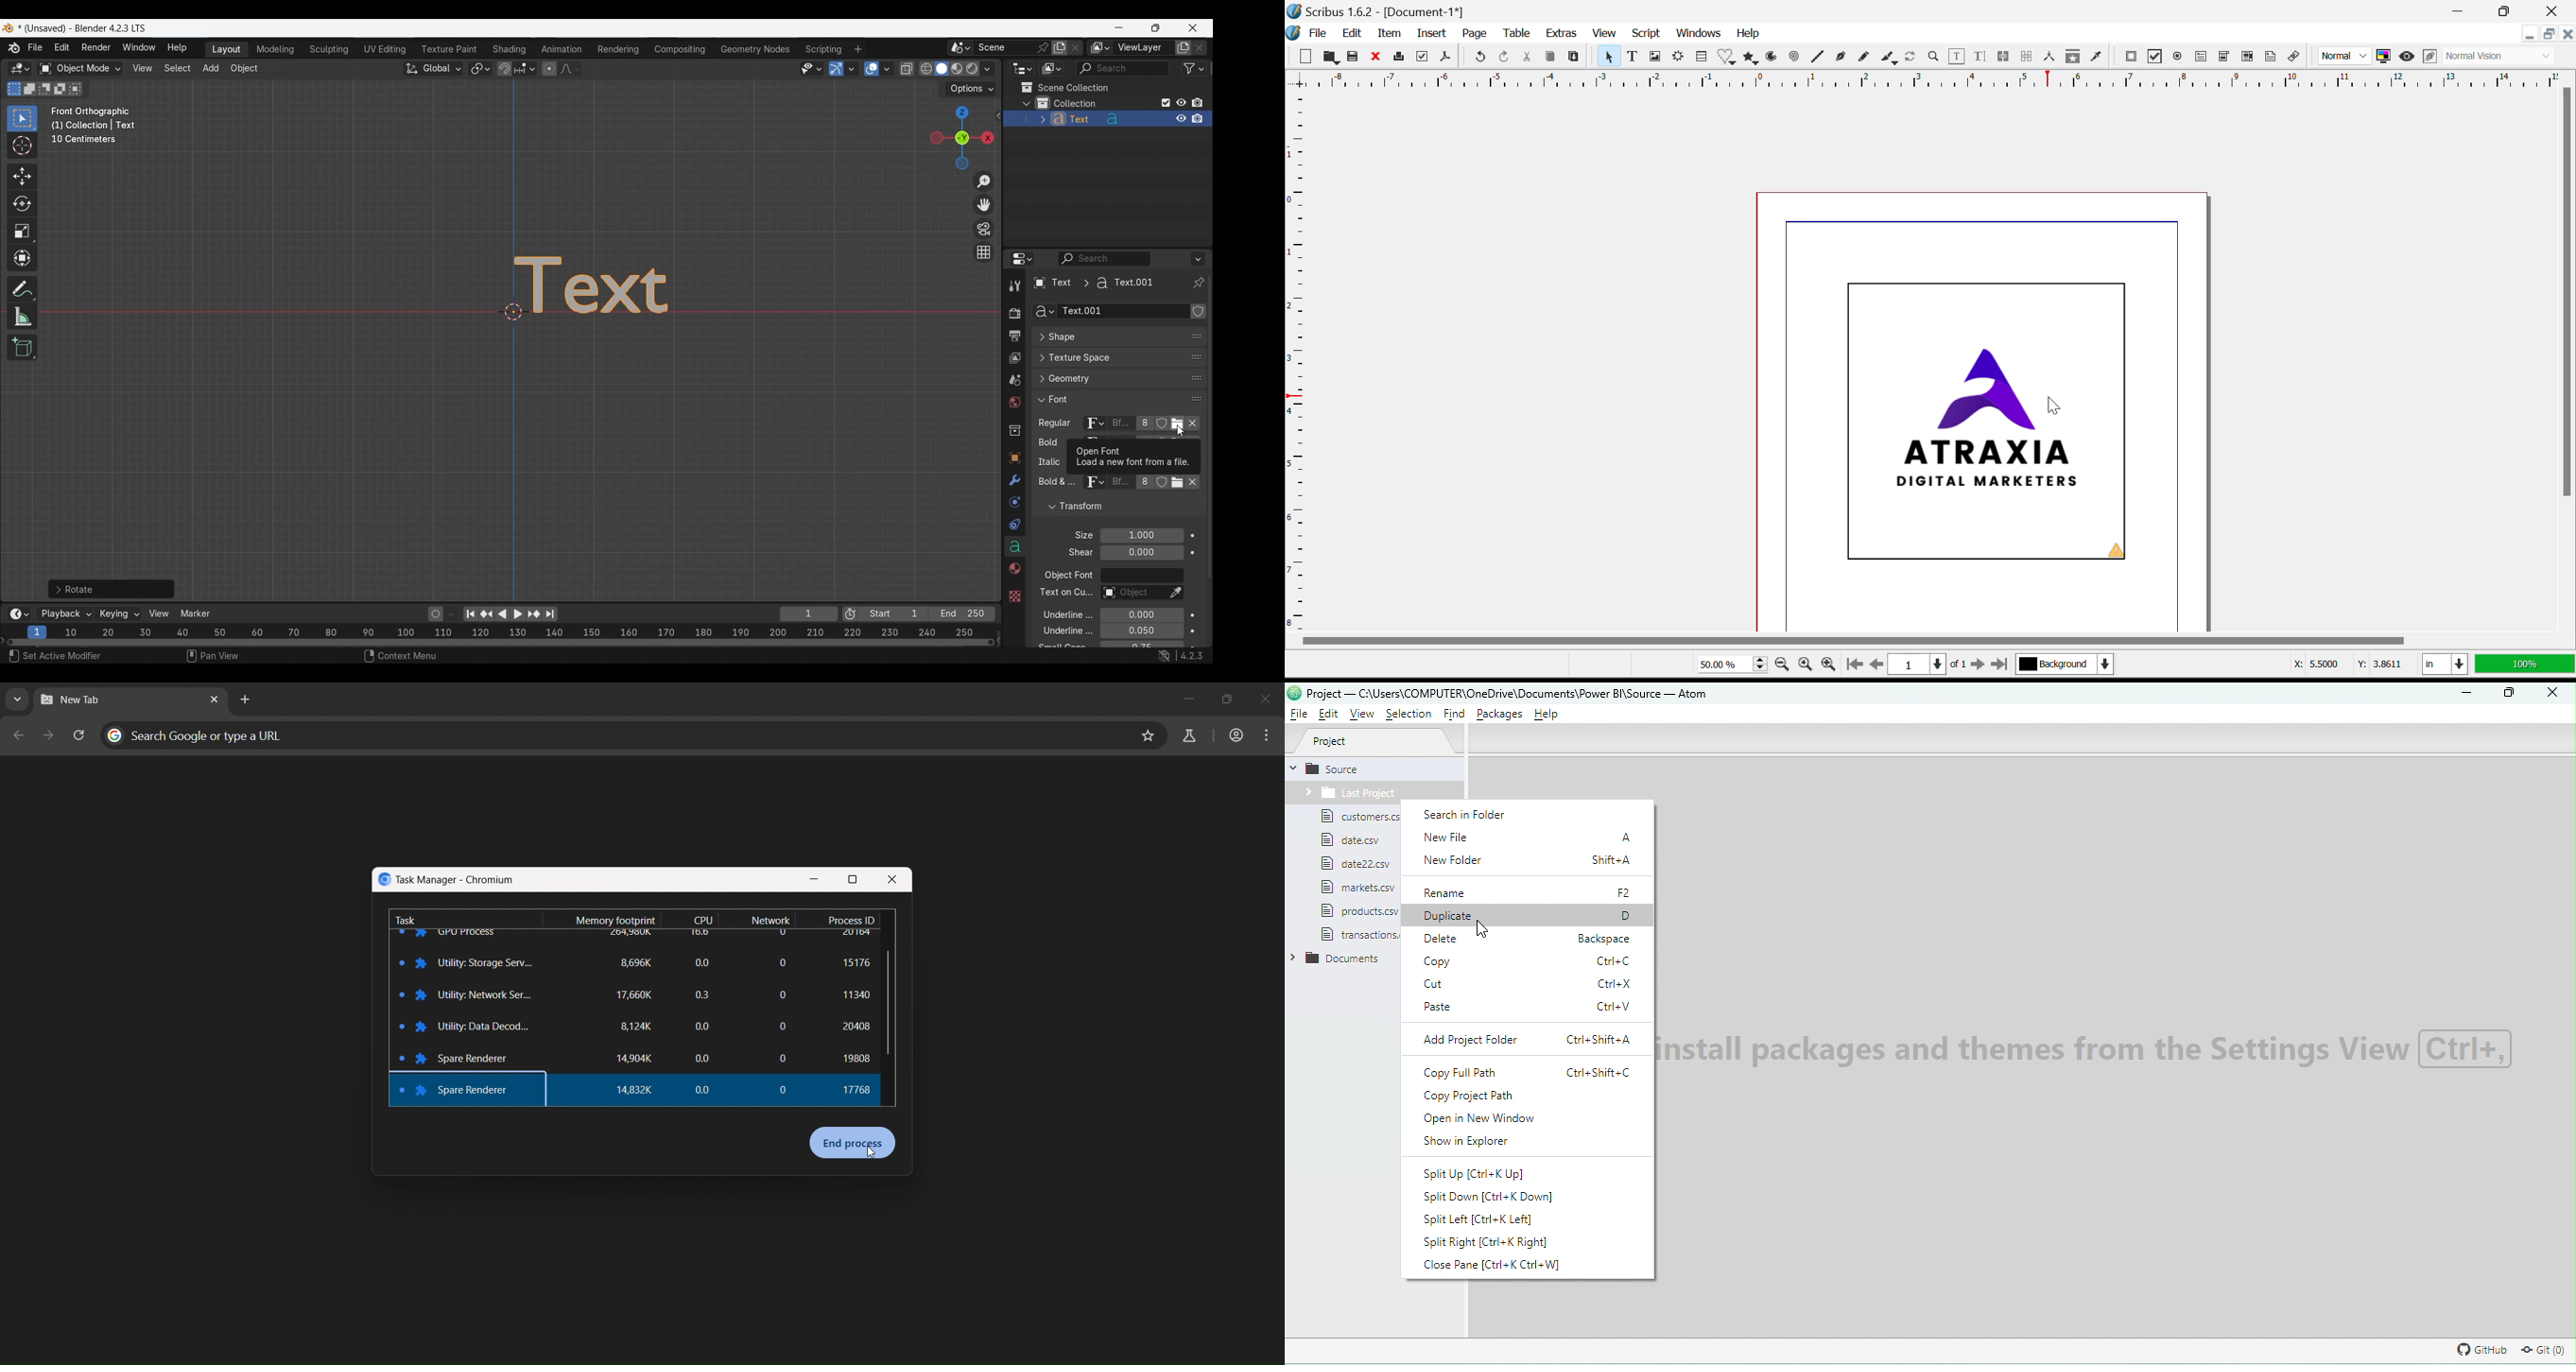 The image size is (2576, 1372). I want to click on Cursor, so click(22, 147).